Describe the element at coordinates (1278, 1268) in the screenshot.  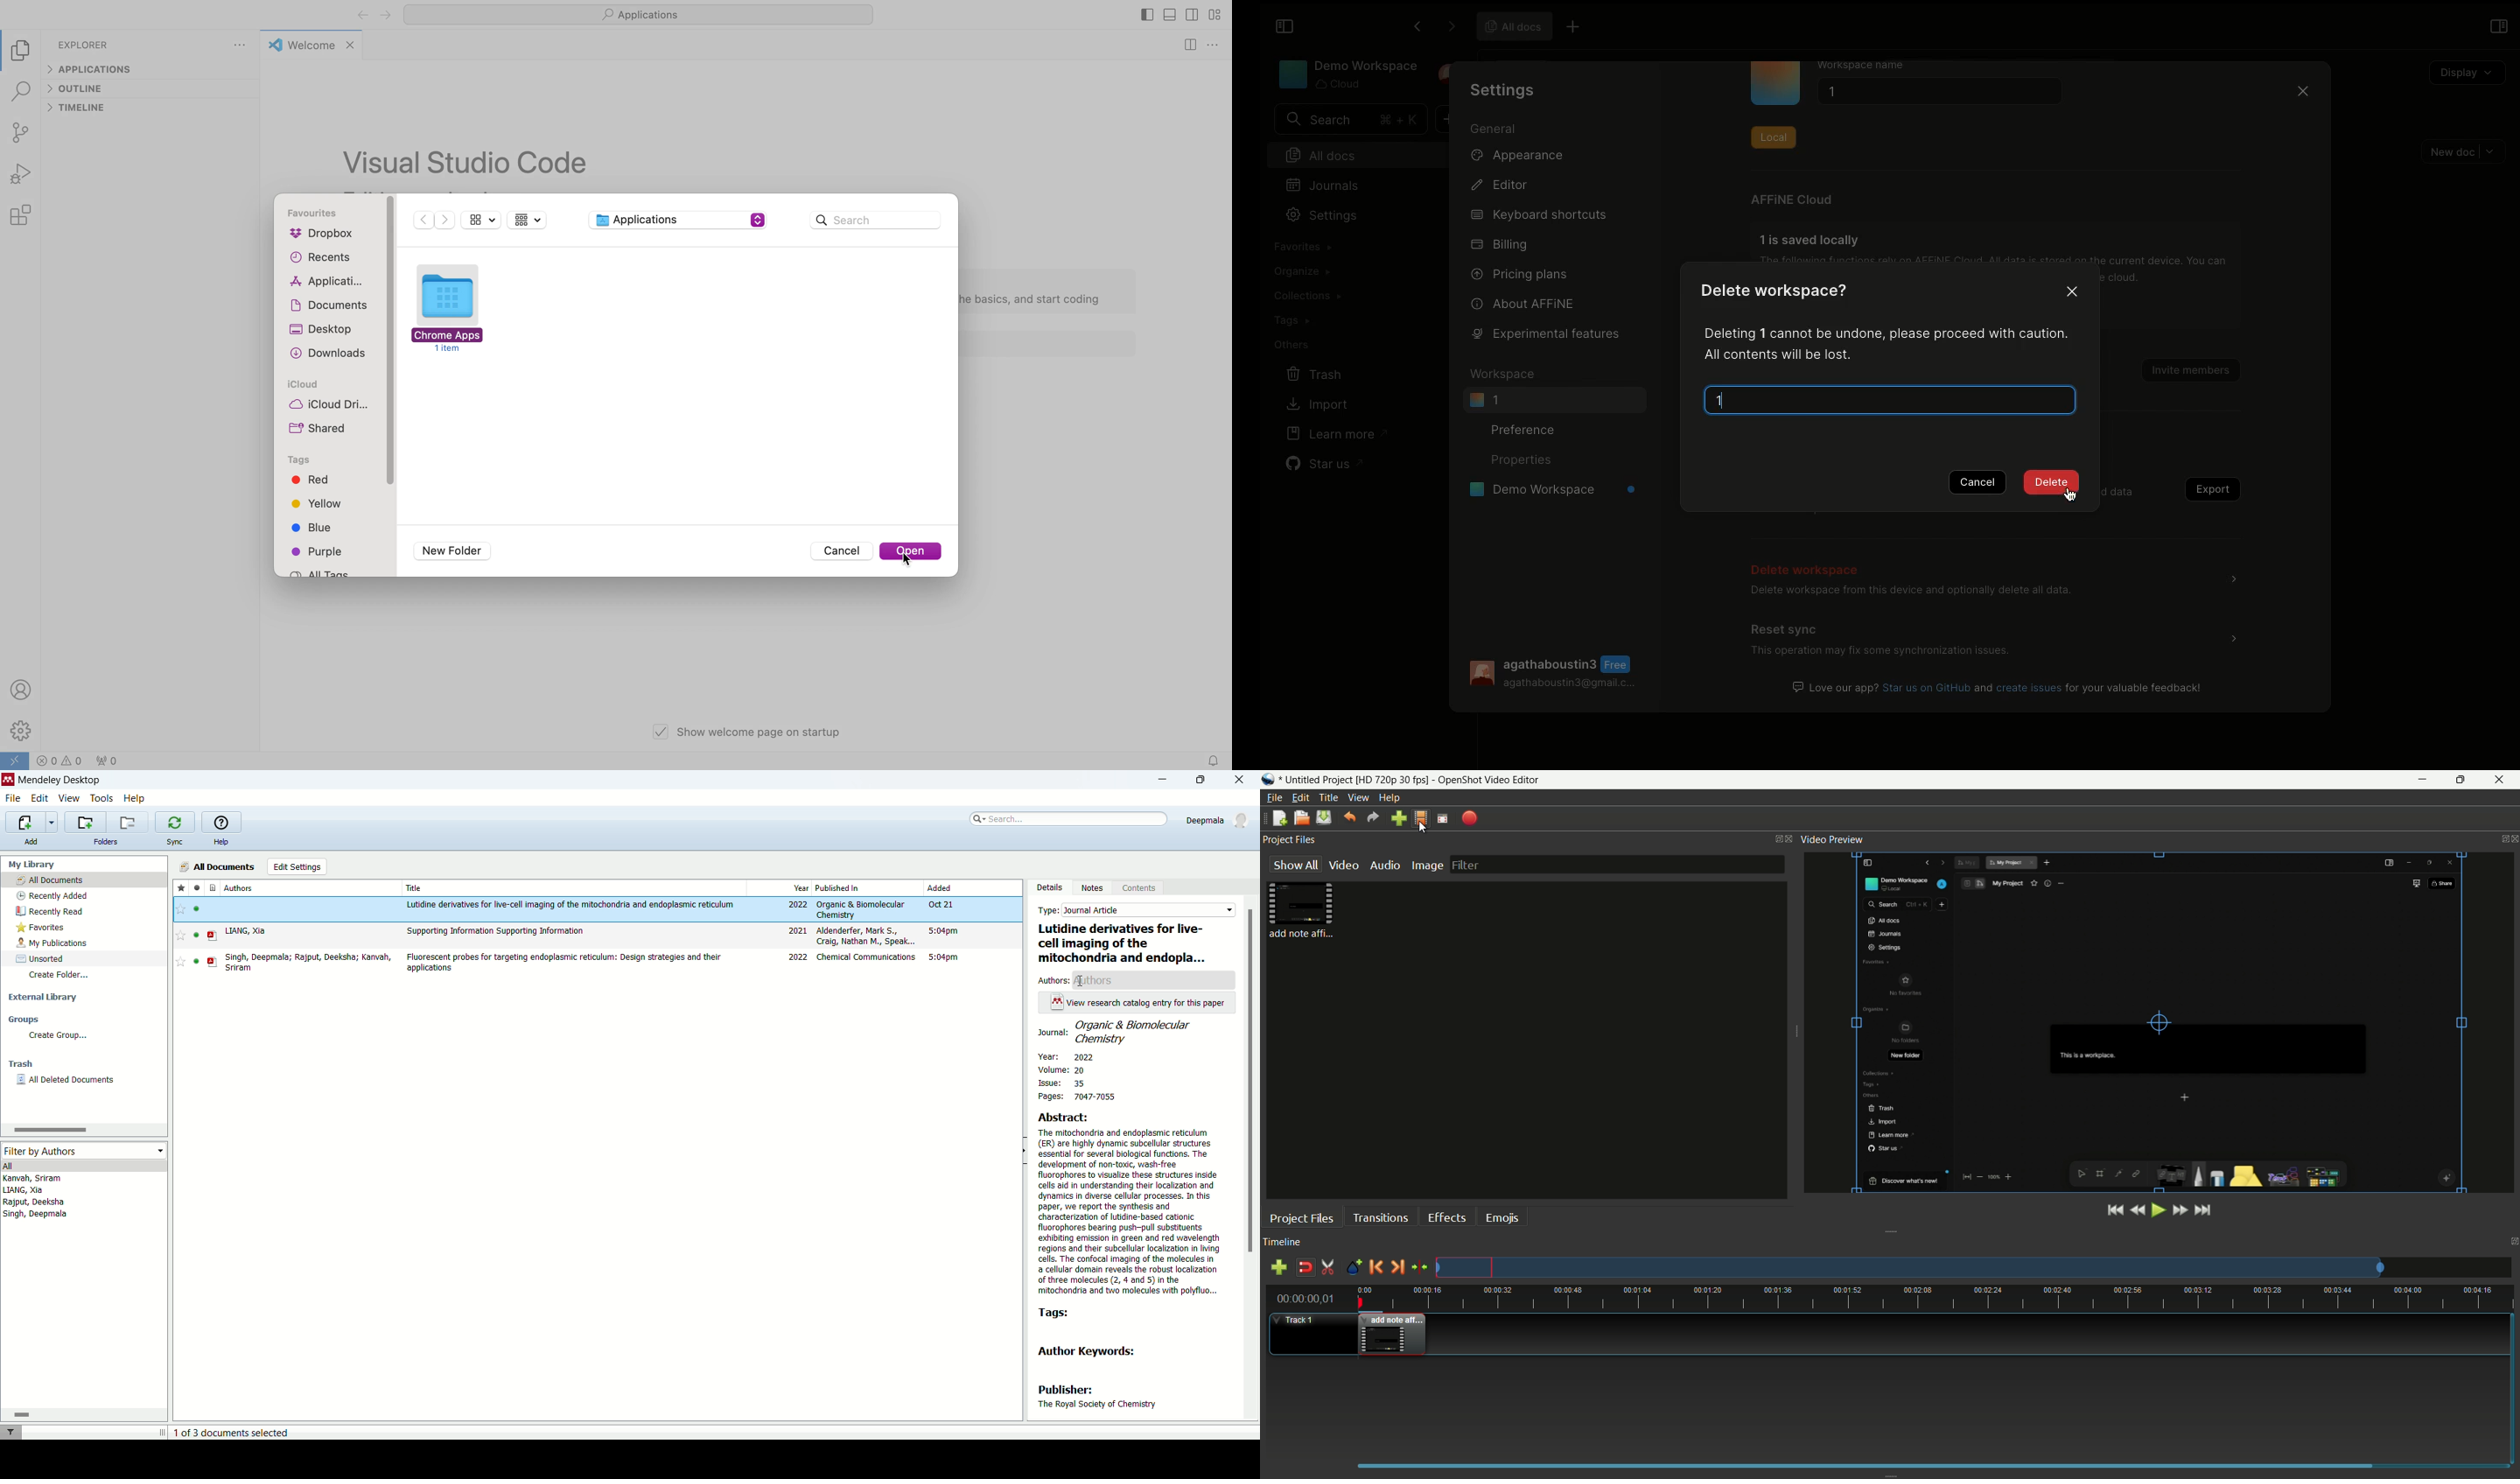
I see `add track` at that location.